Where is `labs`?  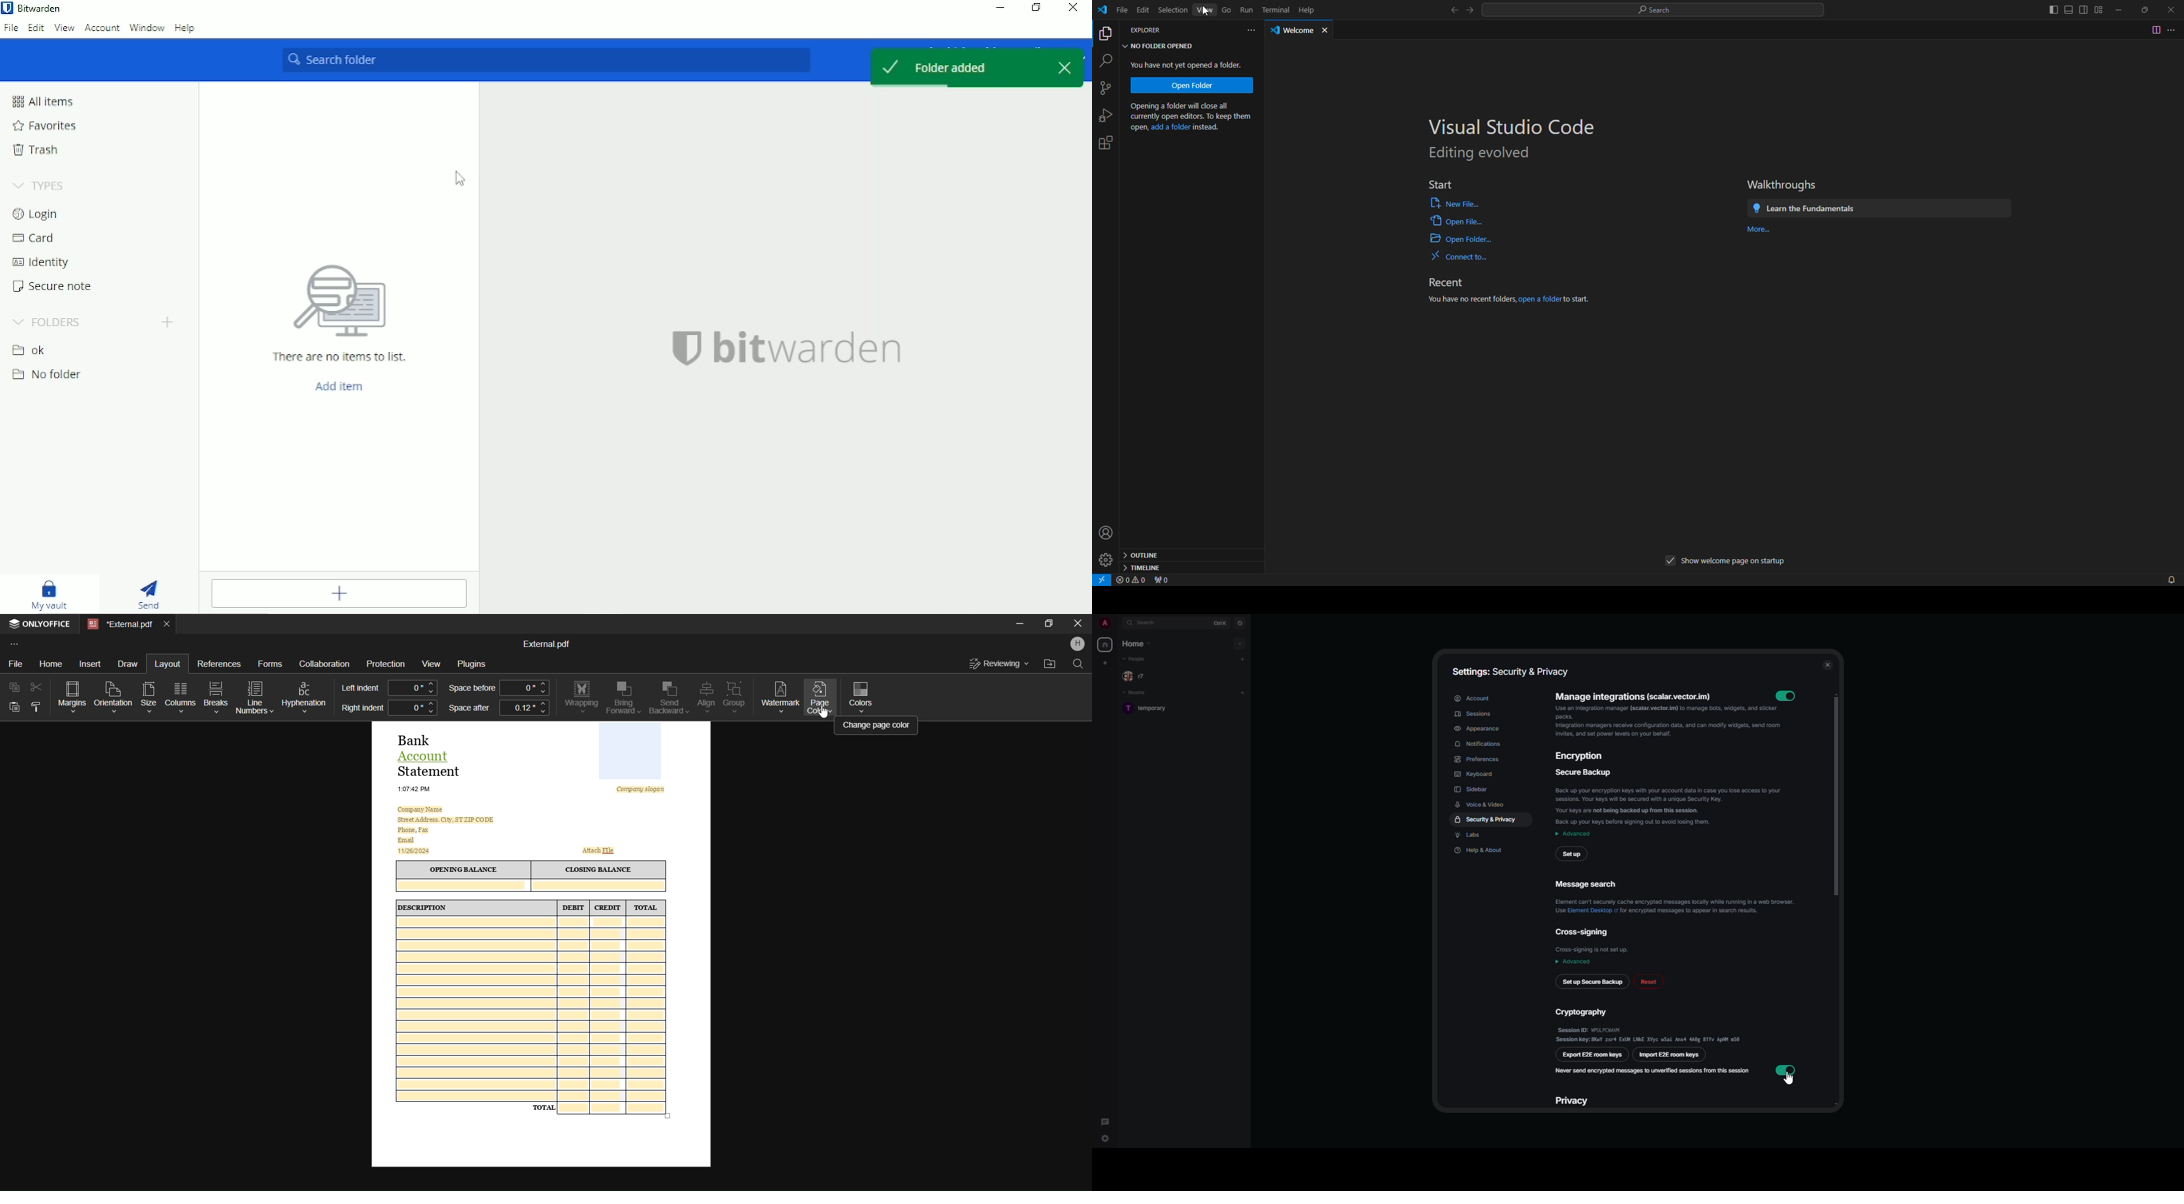
labs is located at coordinates (1471, 836).